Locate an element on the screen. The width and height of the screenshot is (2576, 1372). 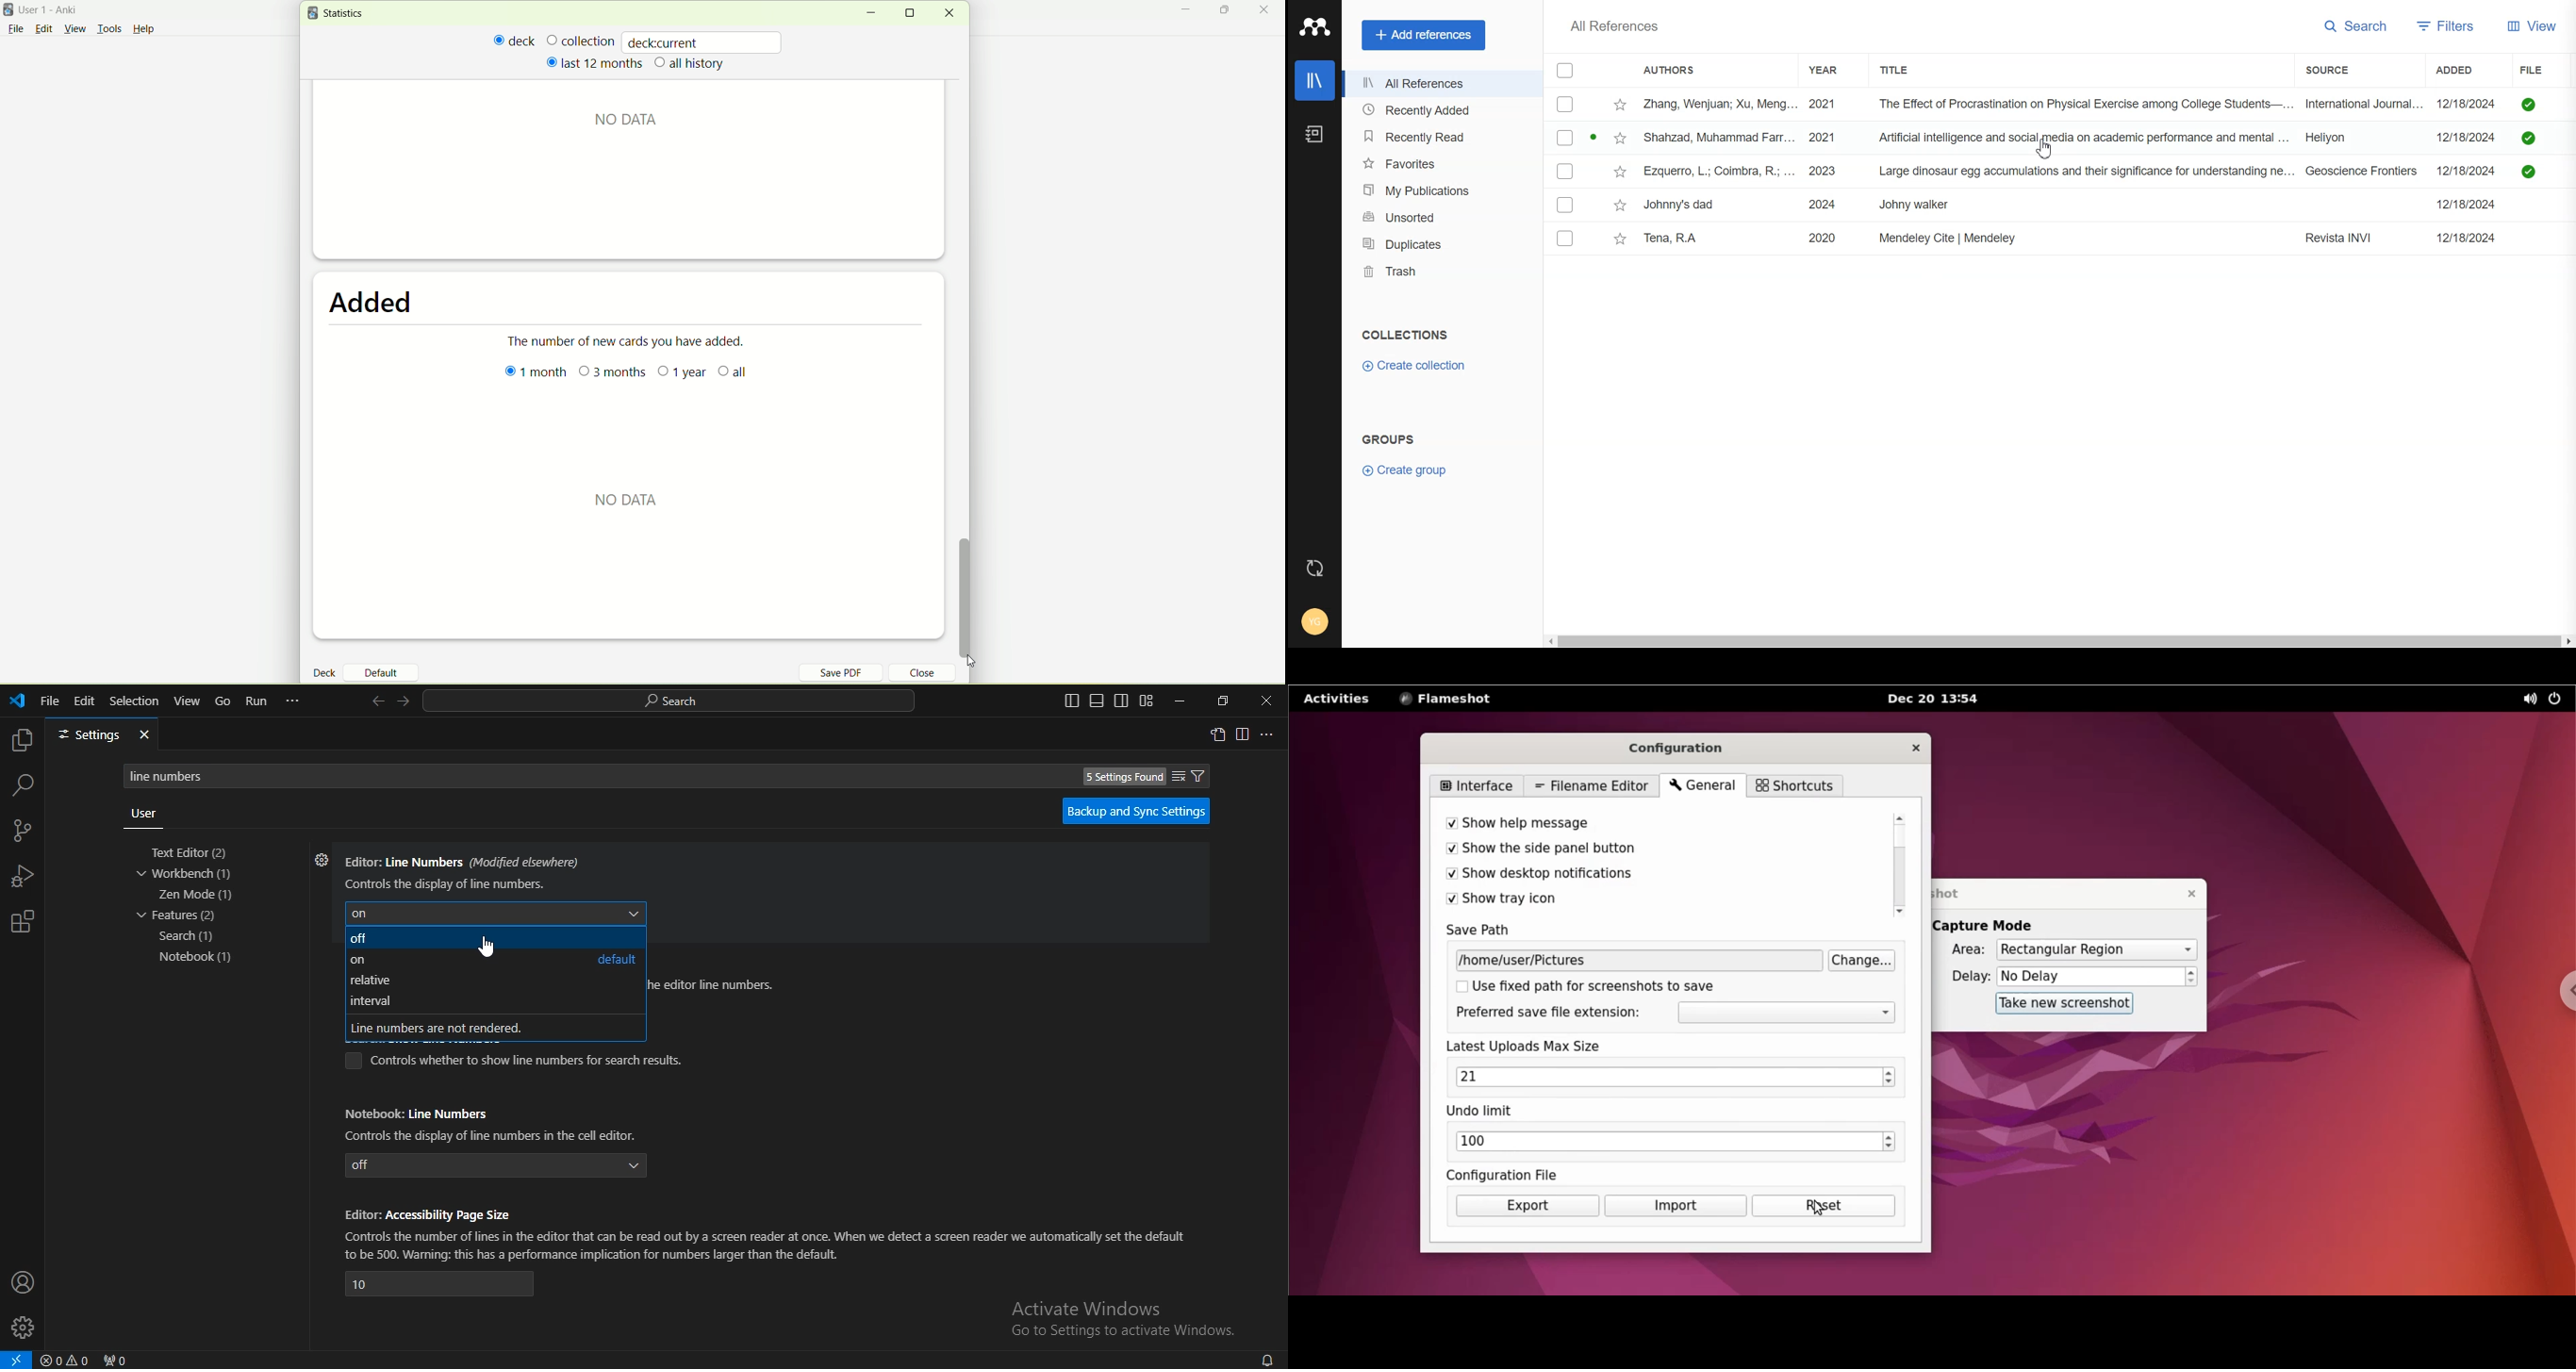
all is located at coordinates (745, 376).